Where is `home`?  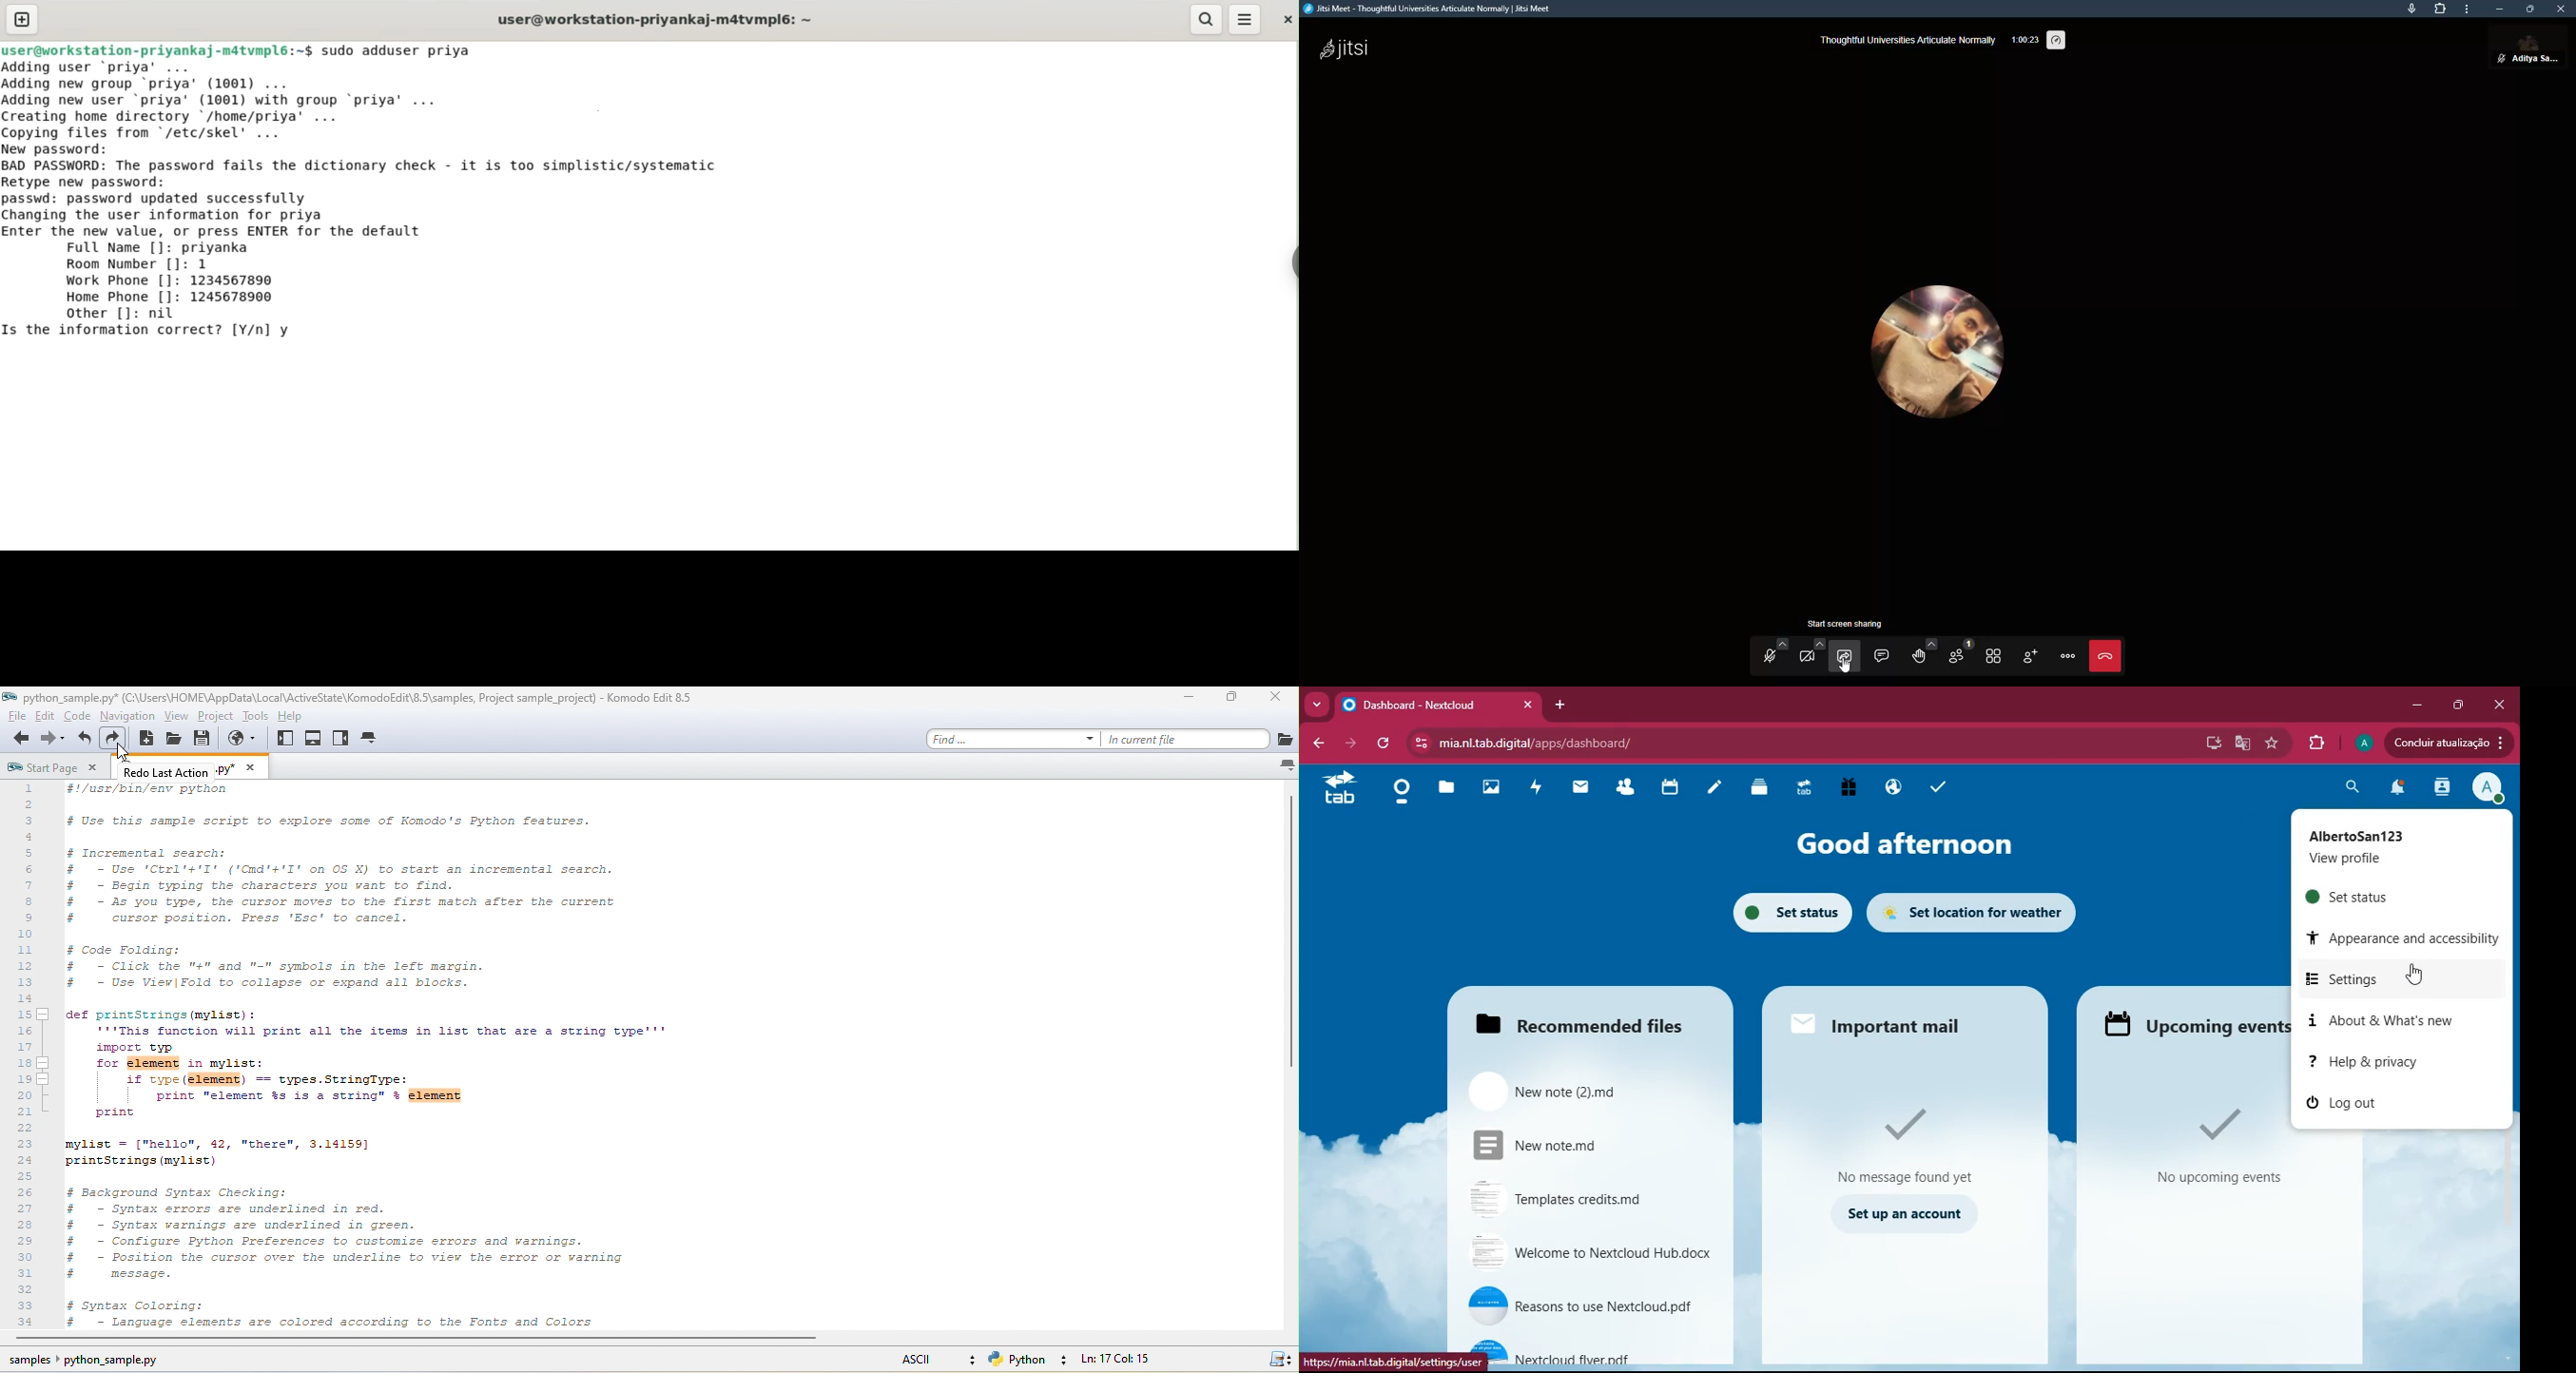 home is located at coordinates (1397, 792).